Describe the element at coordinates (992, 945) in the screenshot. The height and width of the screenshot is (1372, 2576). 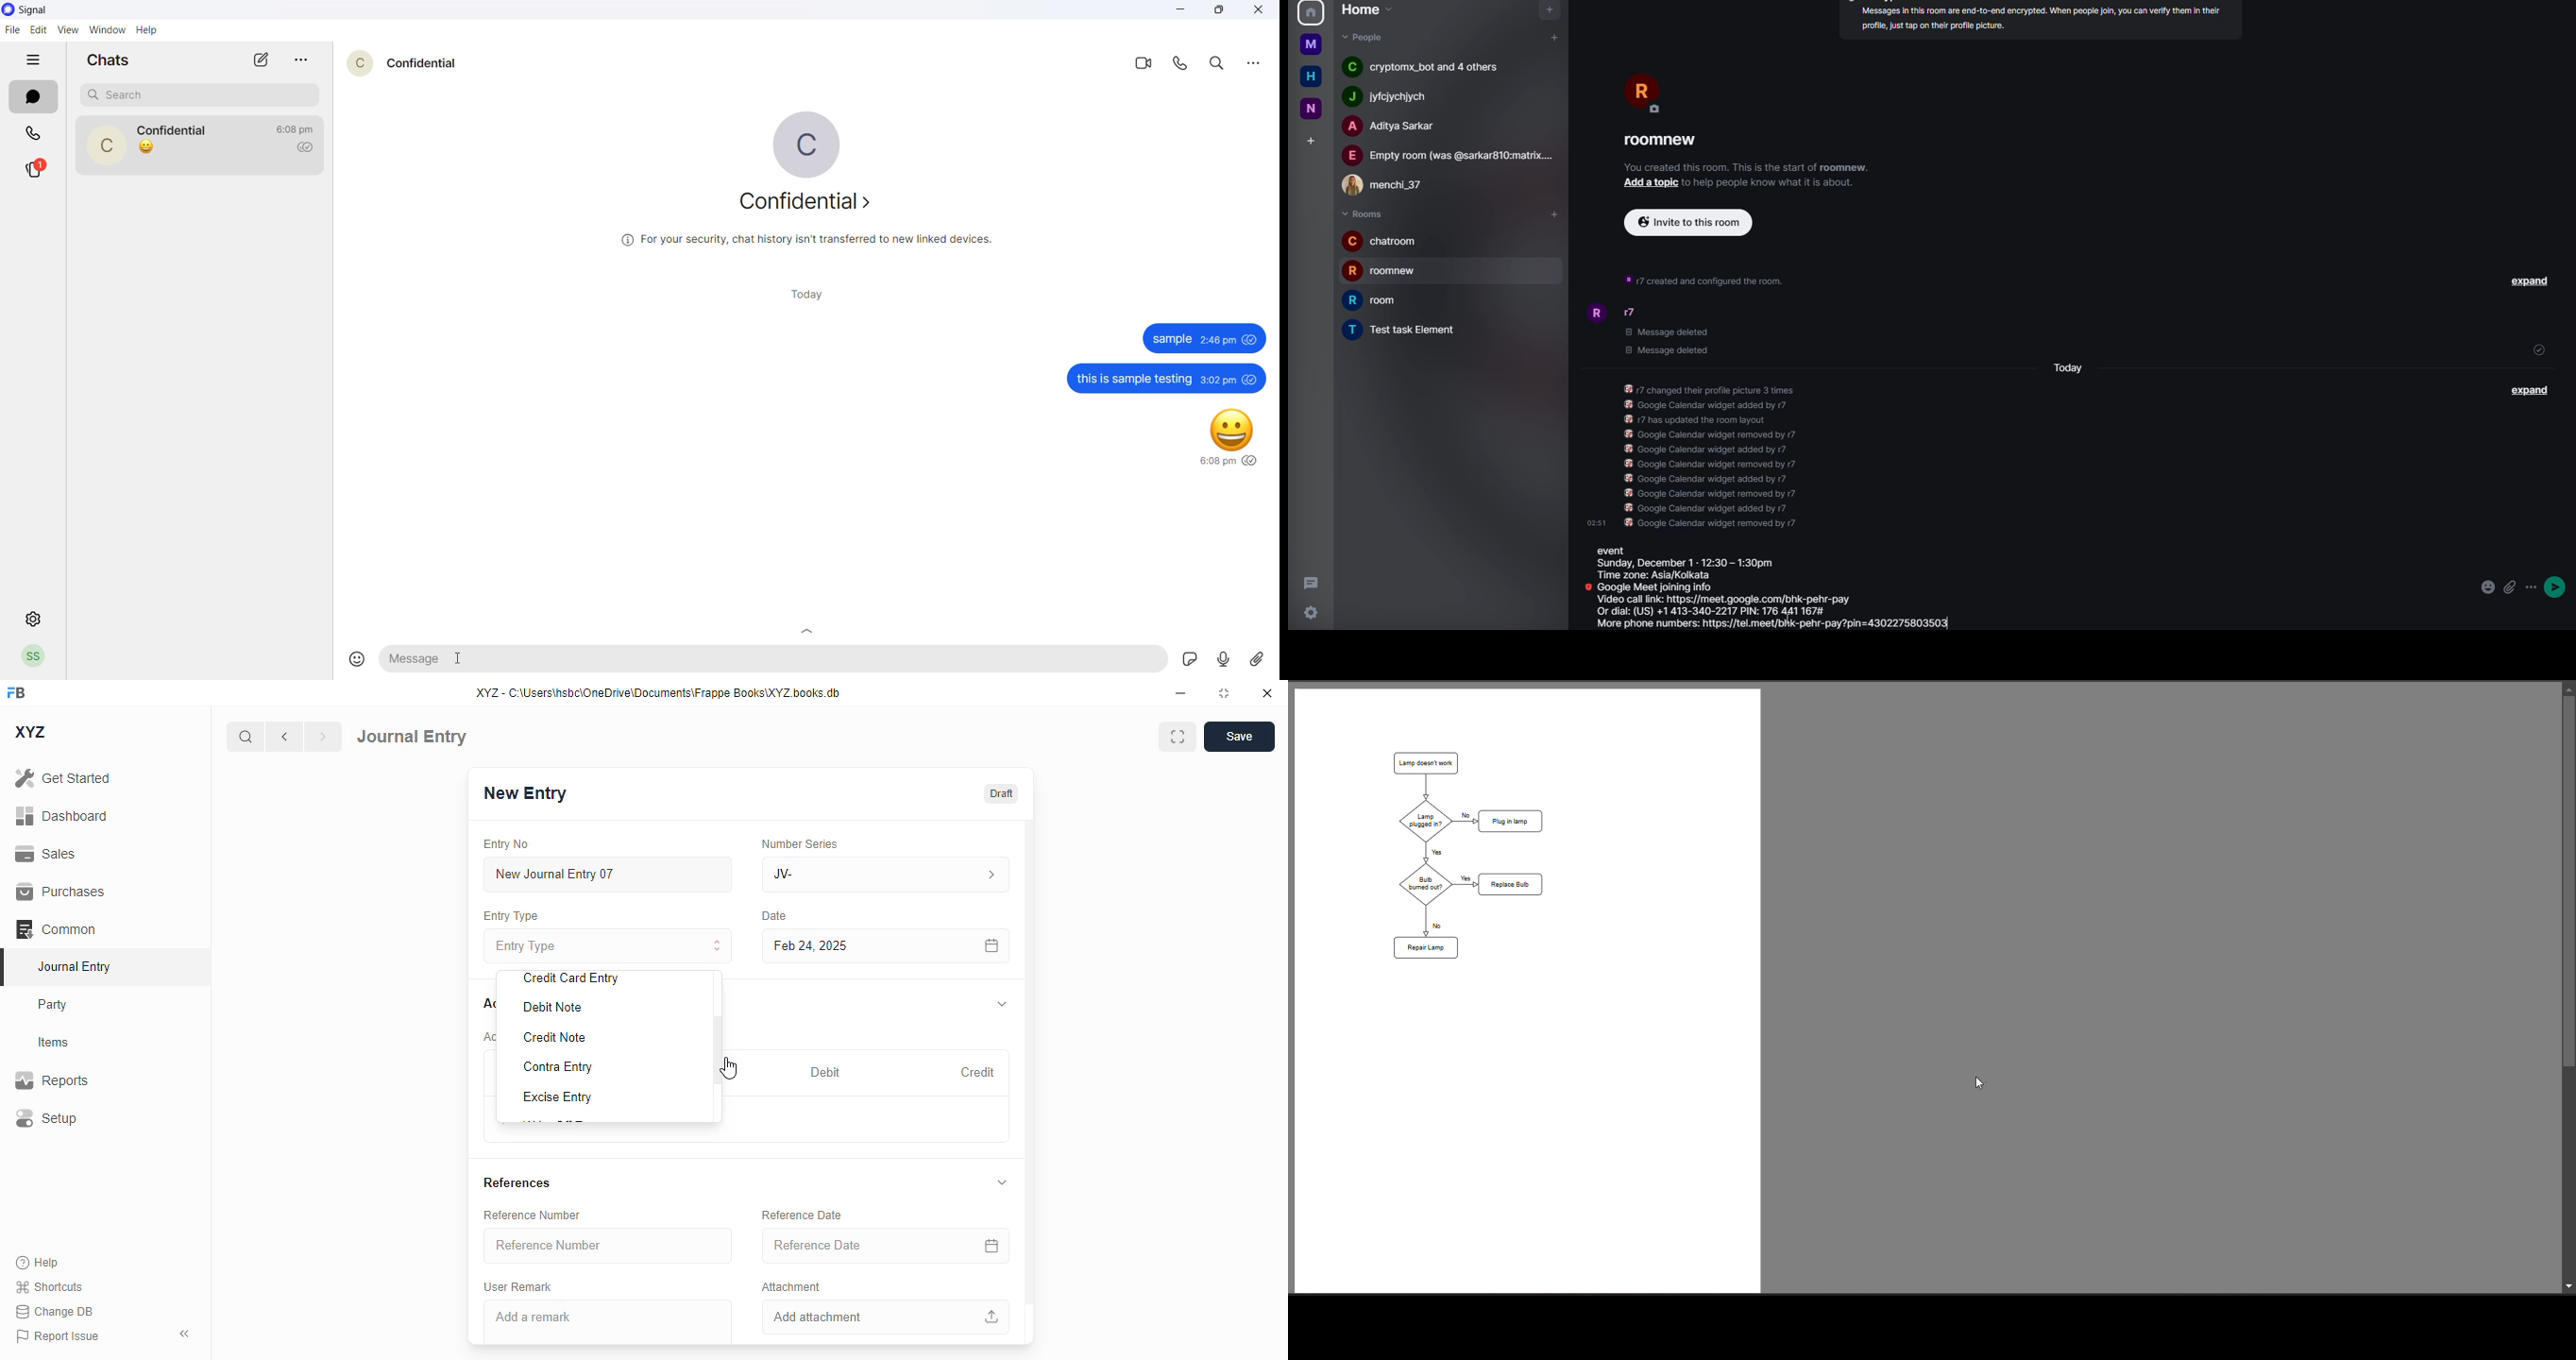
I see `calendar icon` at that location.